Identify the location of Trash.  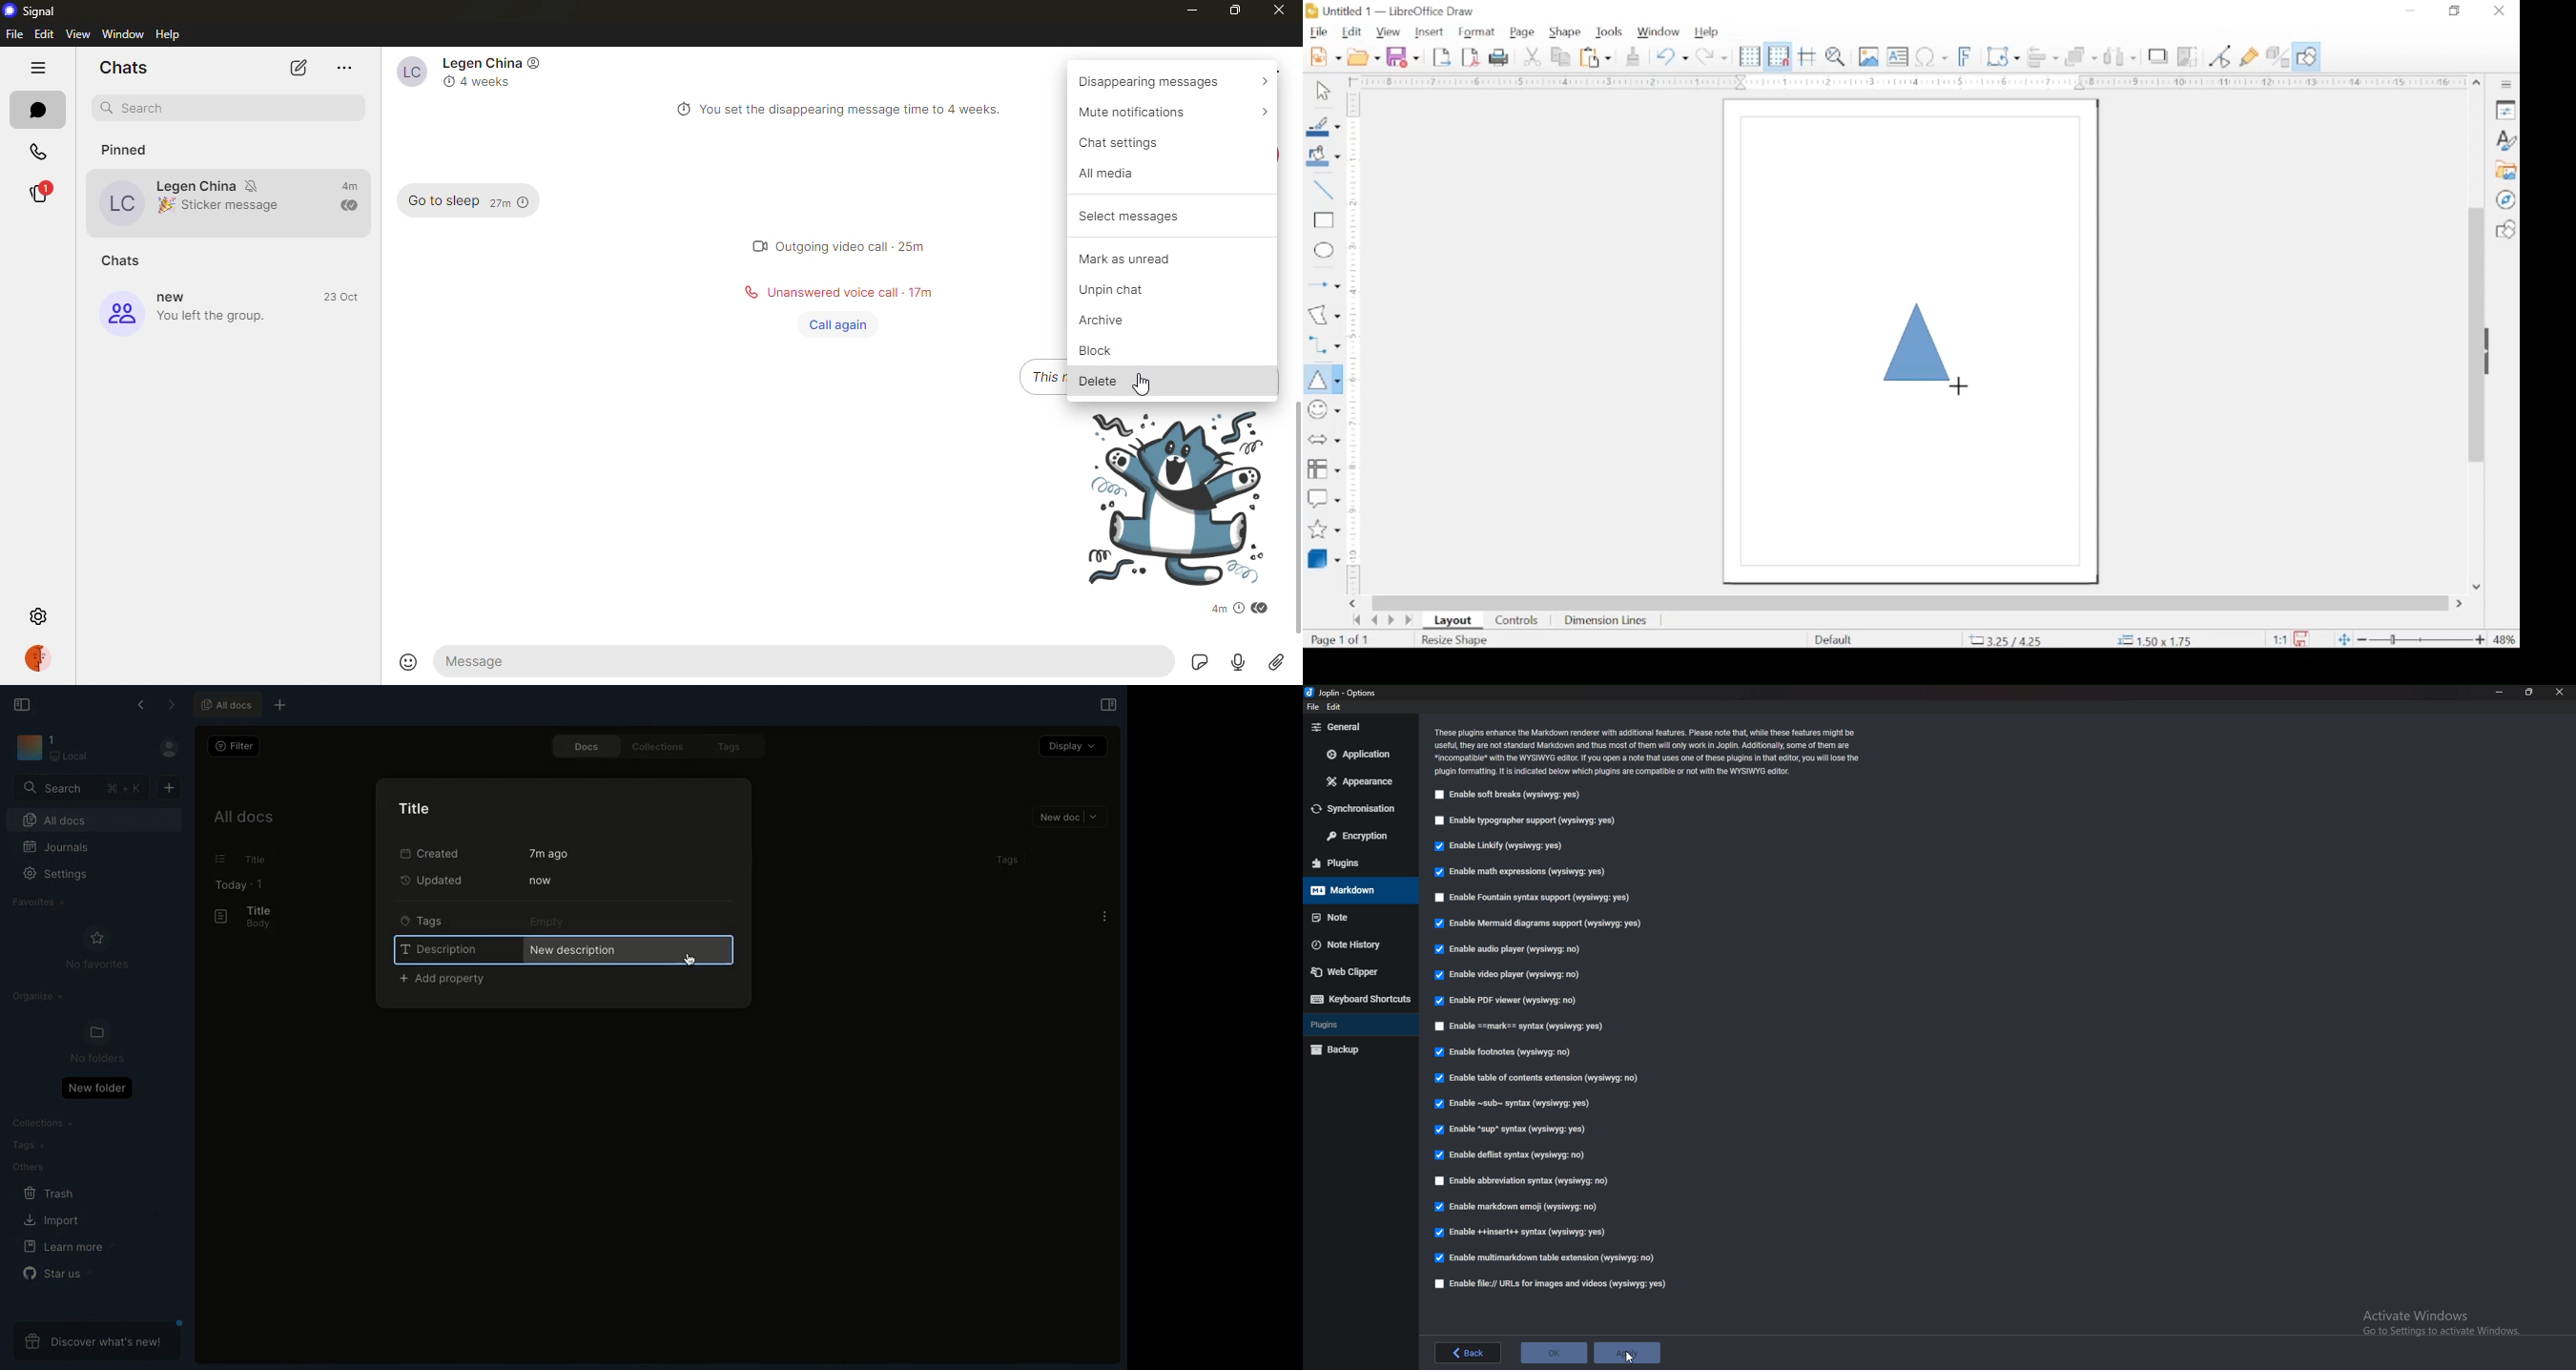
(49, 1194).